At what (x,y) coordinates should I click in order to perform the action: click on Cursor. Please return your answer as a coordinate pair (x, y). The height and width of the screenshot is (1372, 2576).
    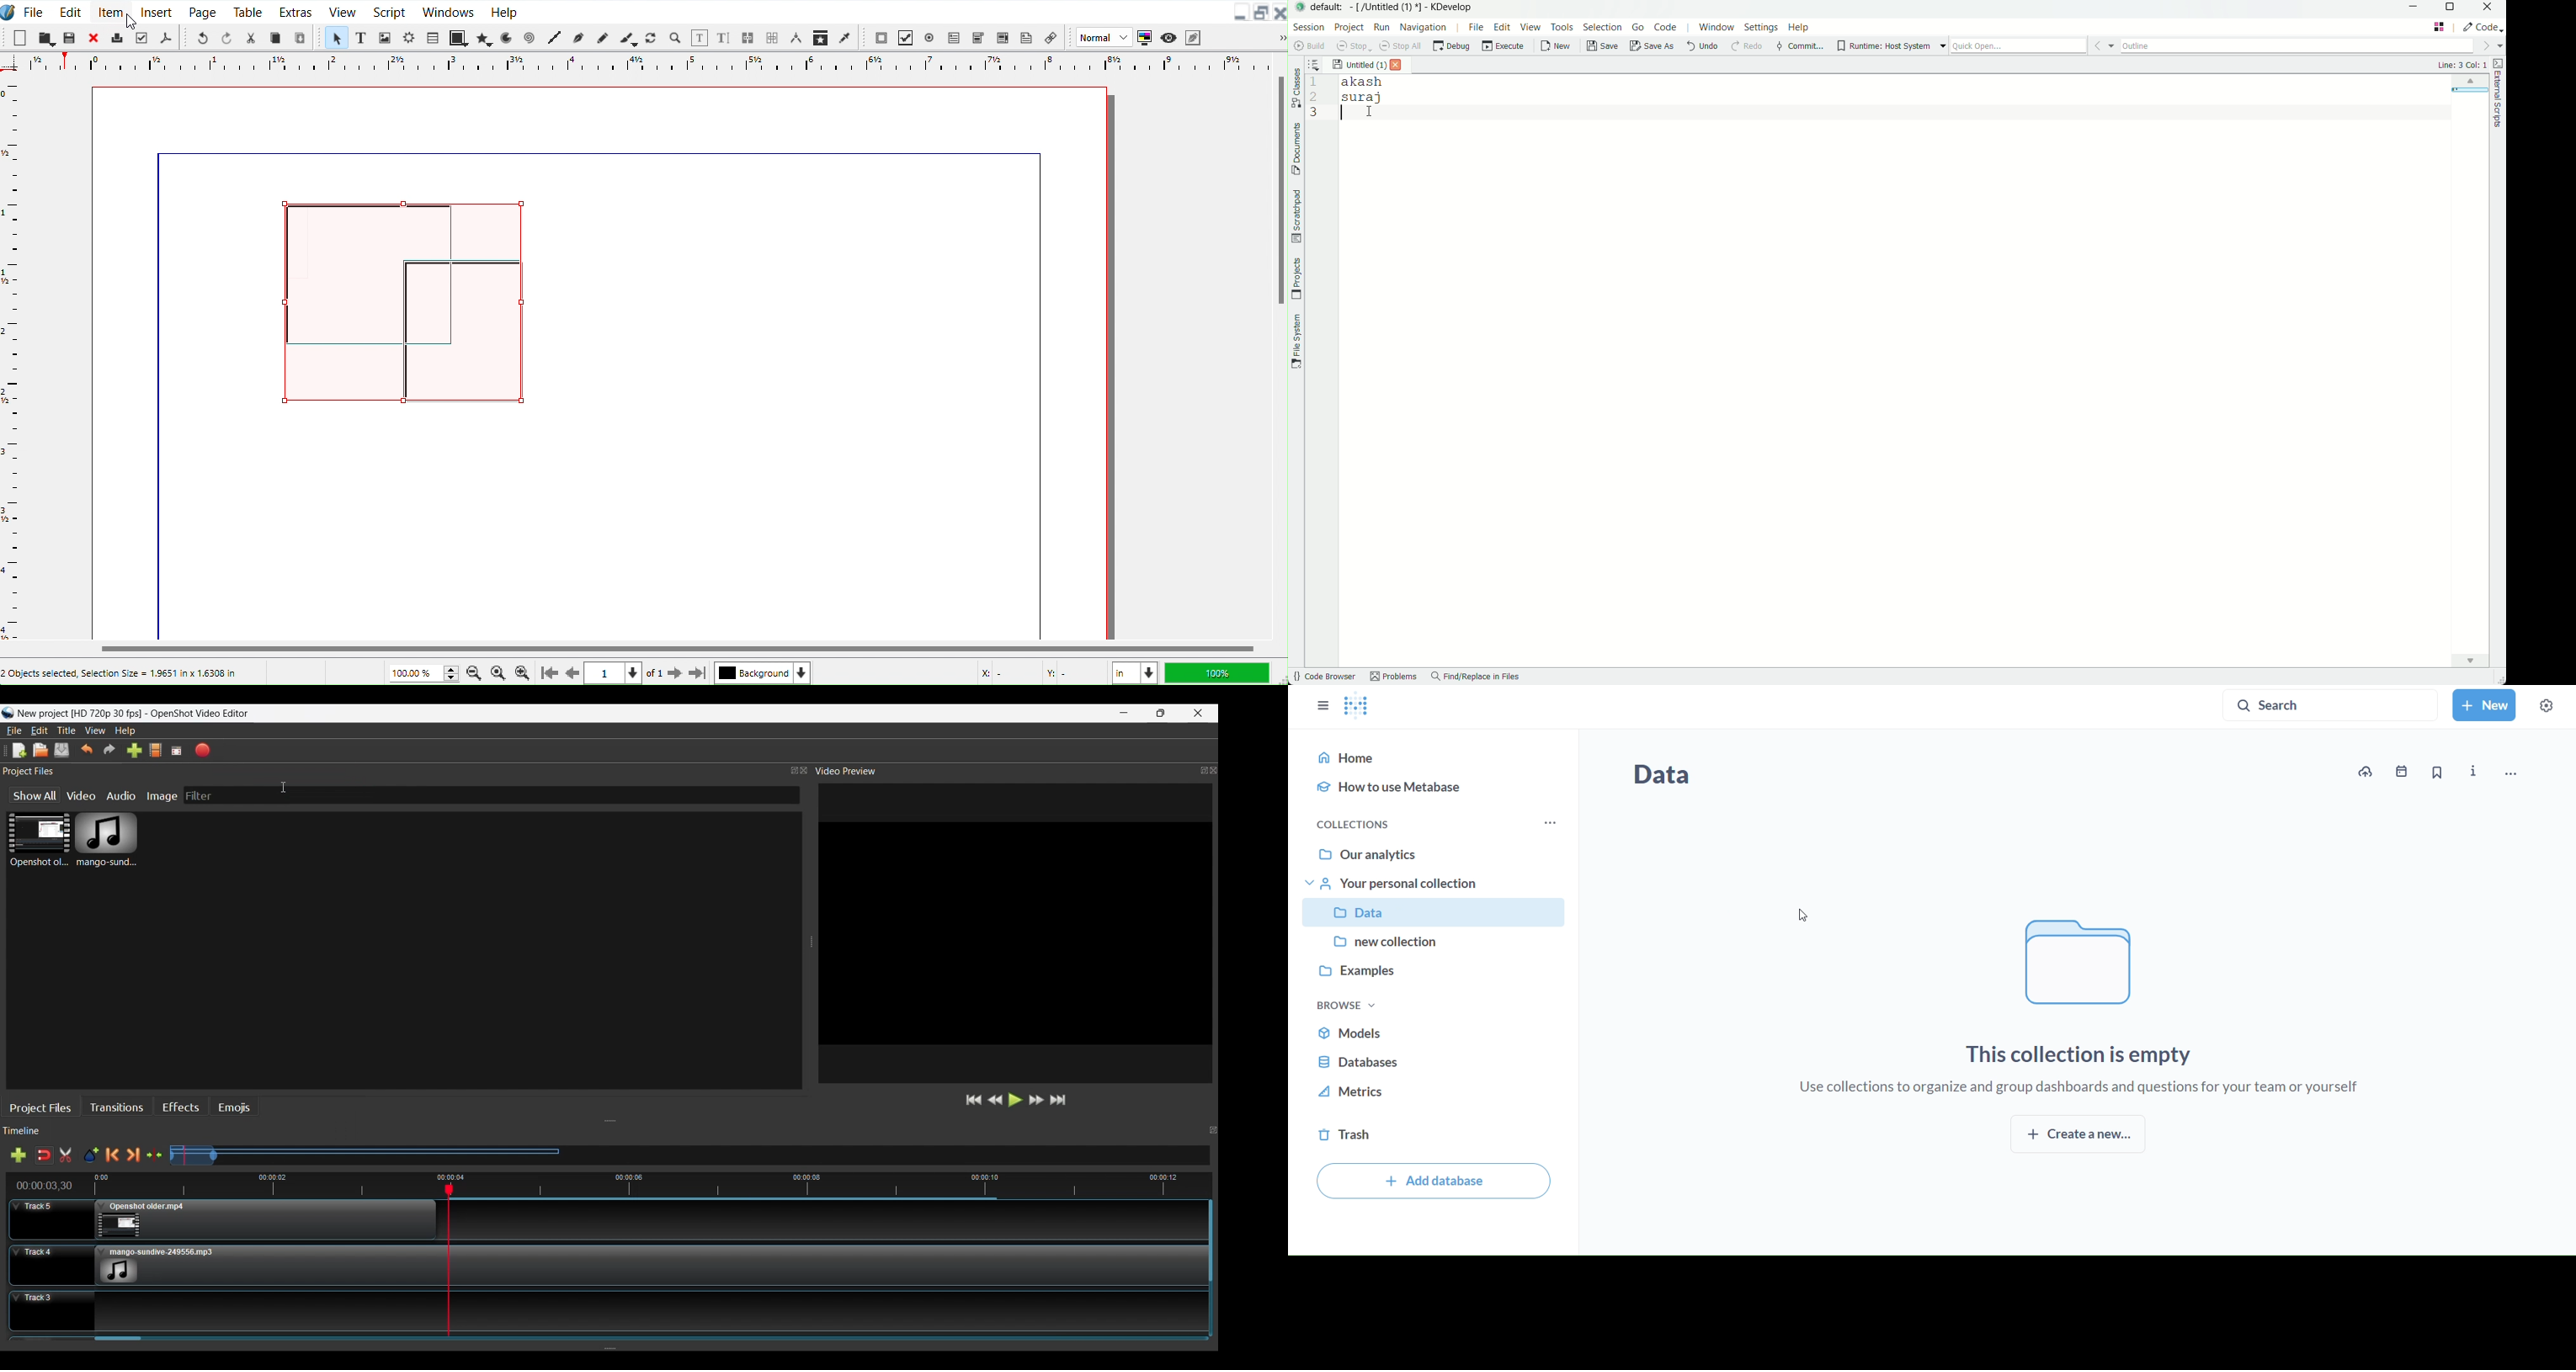
    Looking at the image, I should click on (287, 786).